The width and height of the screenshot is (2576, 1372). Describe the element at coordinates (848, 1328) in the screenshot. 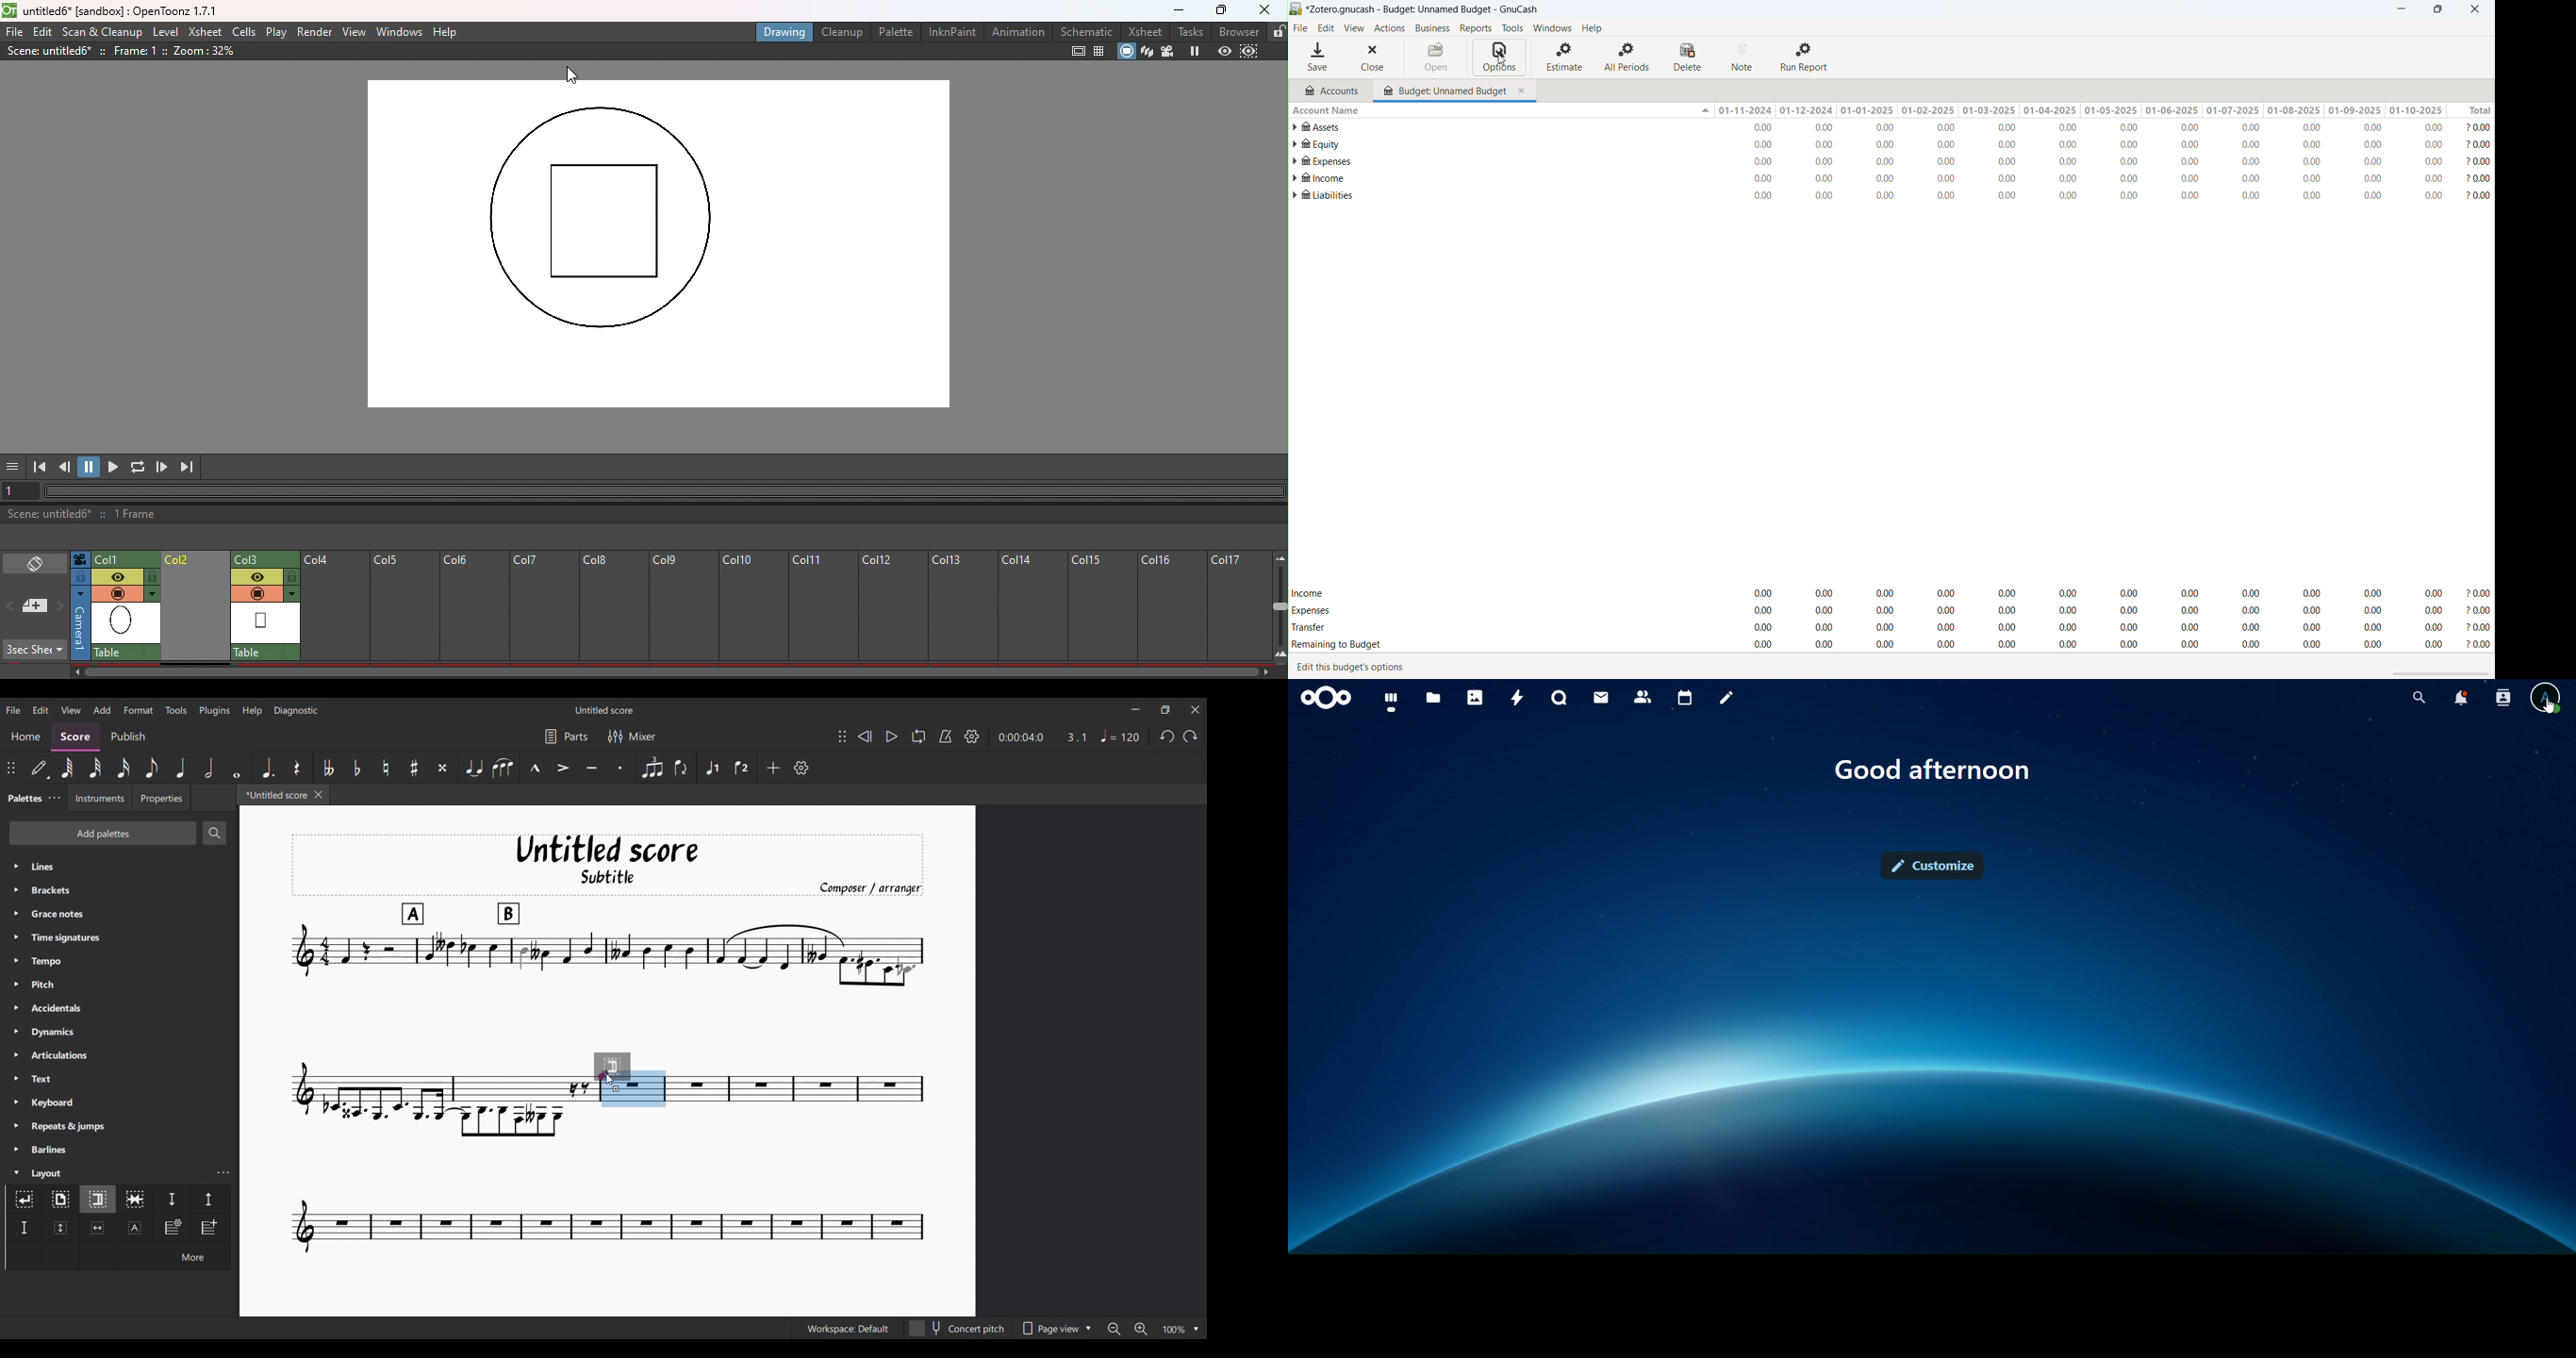

I see `Workspace: Default` at that location.